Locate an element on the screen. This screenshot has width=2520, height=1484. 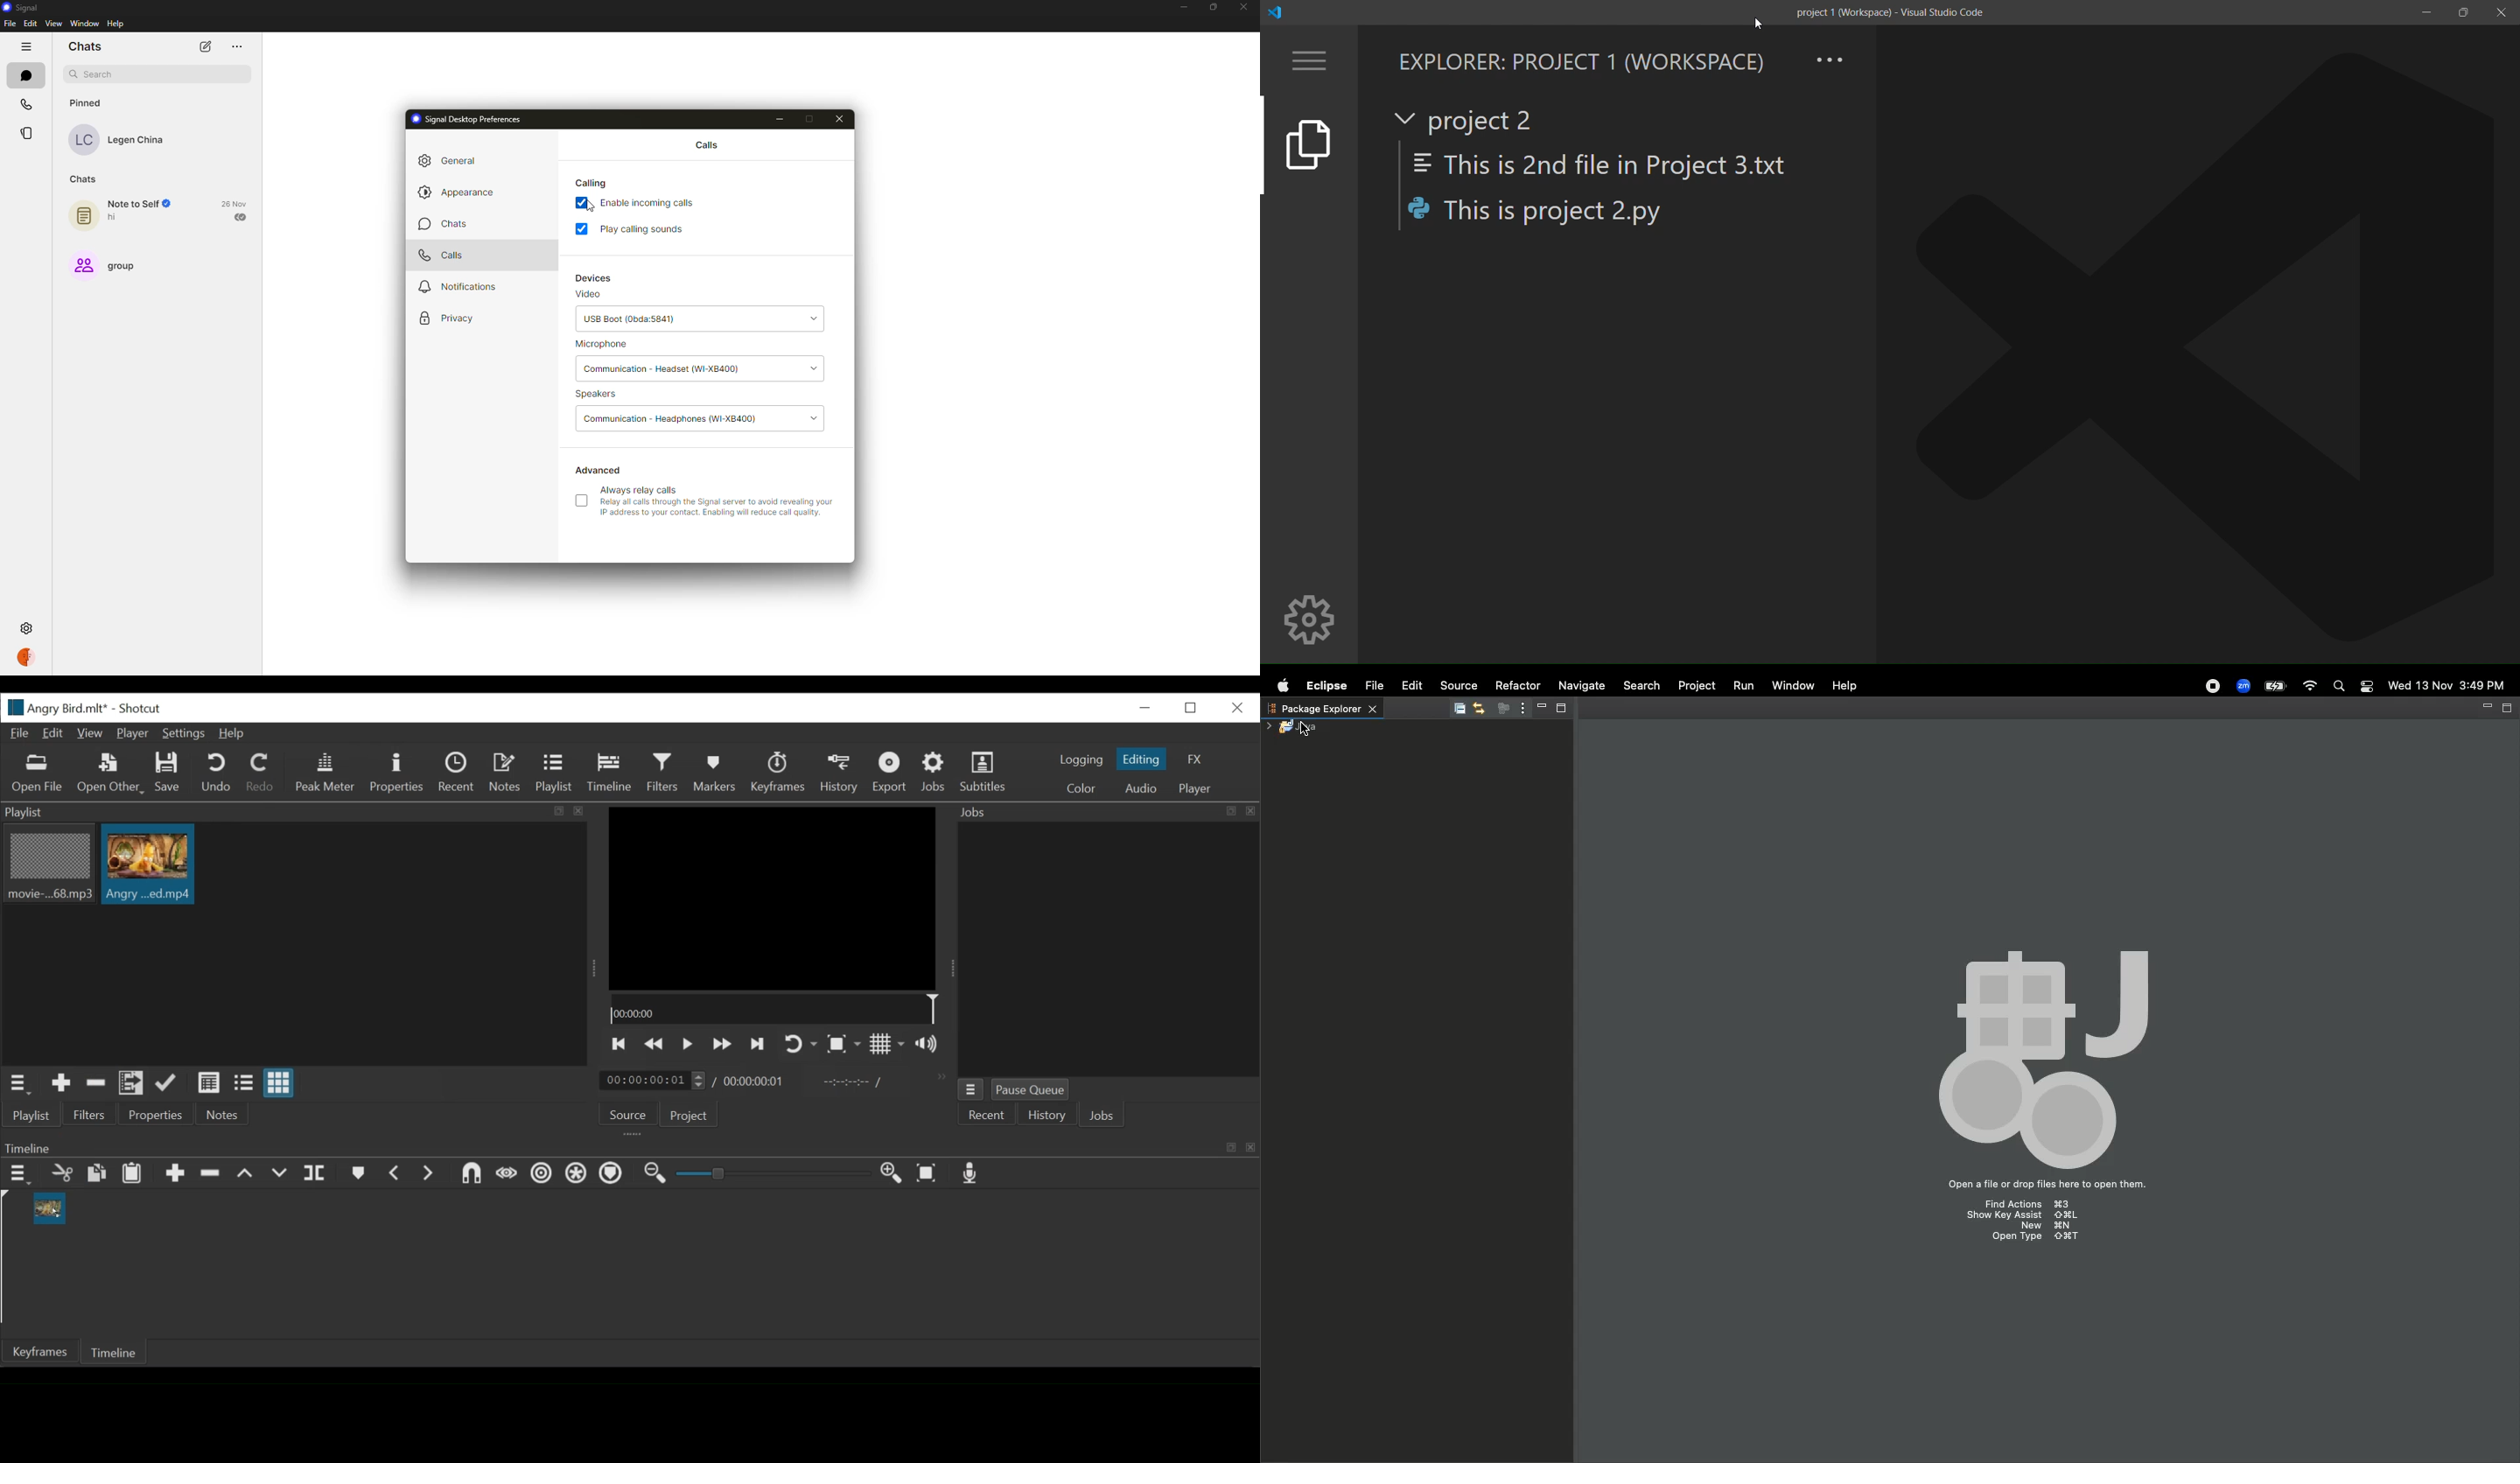
Search is located at coordinates (2340, 688).